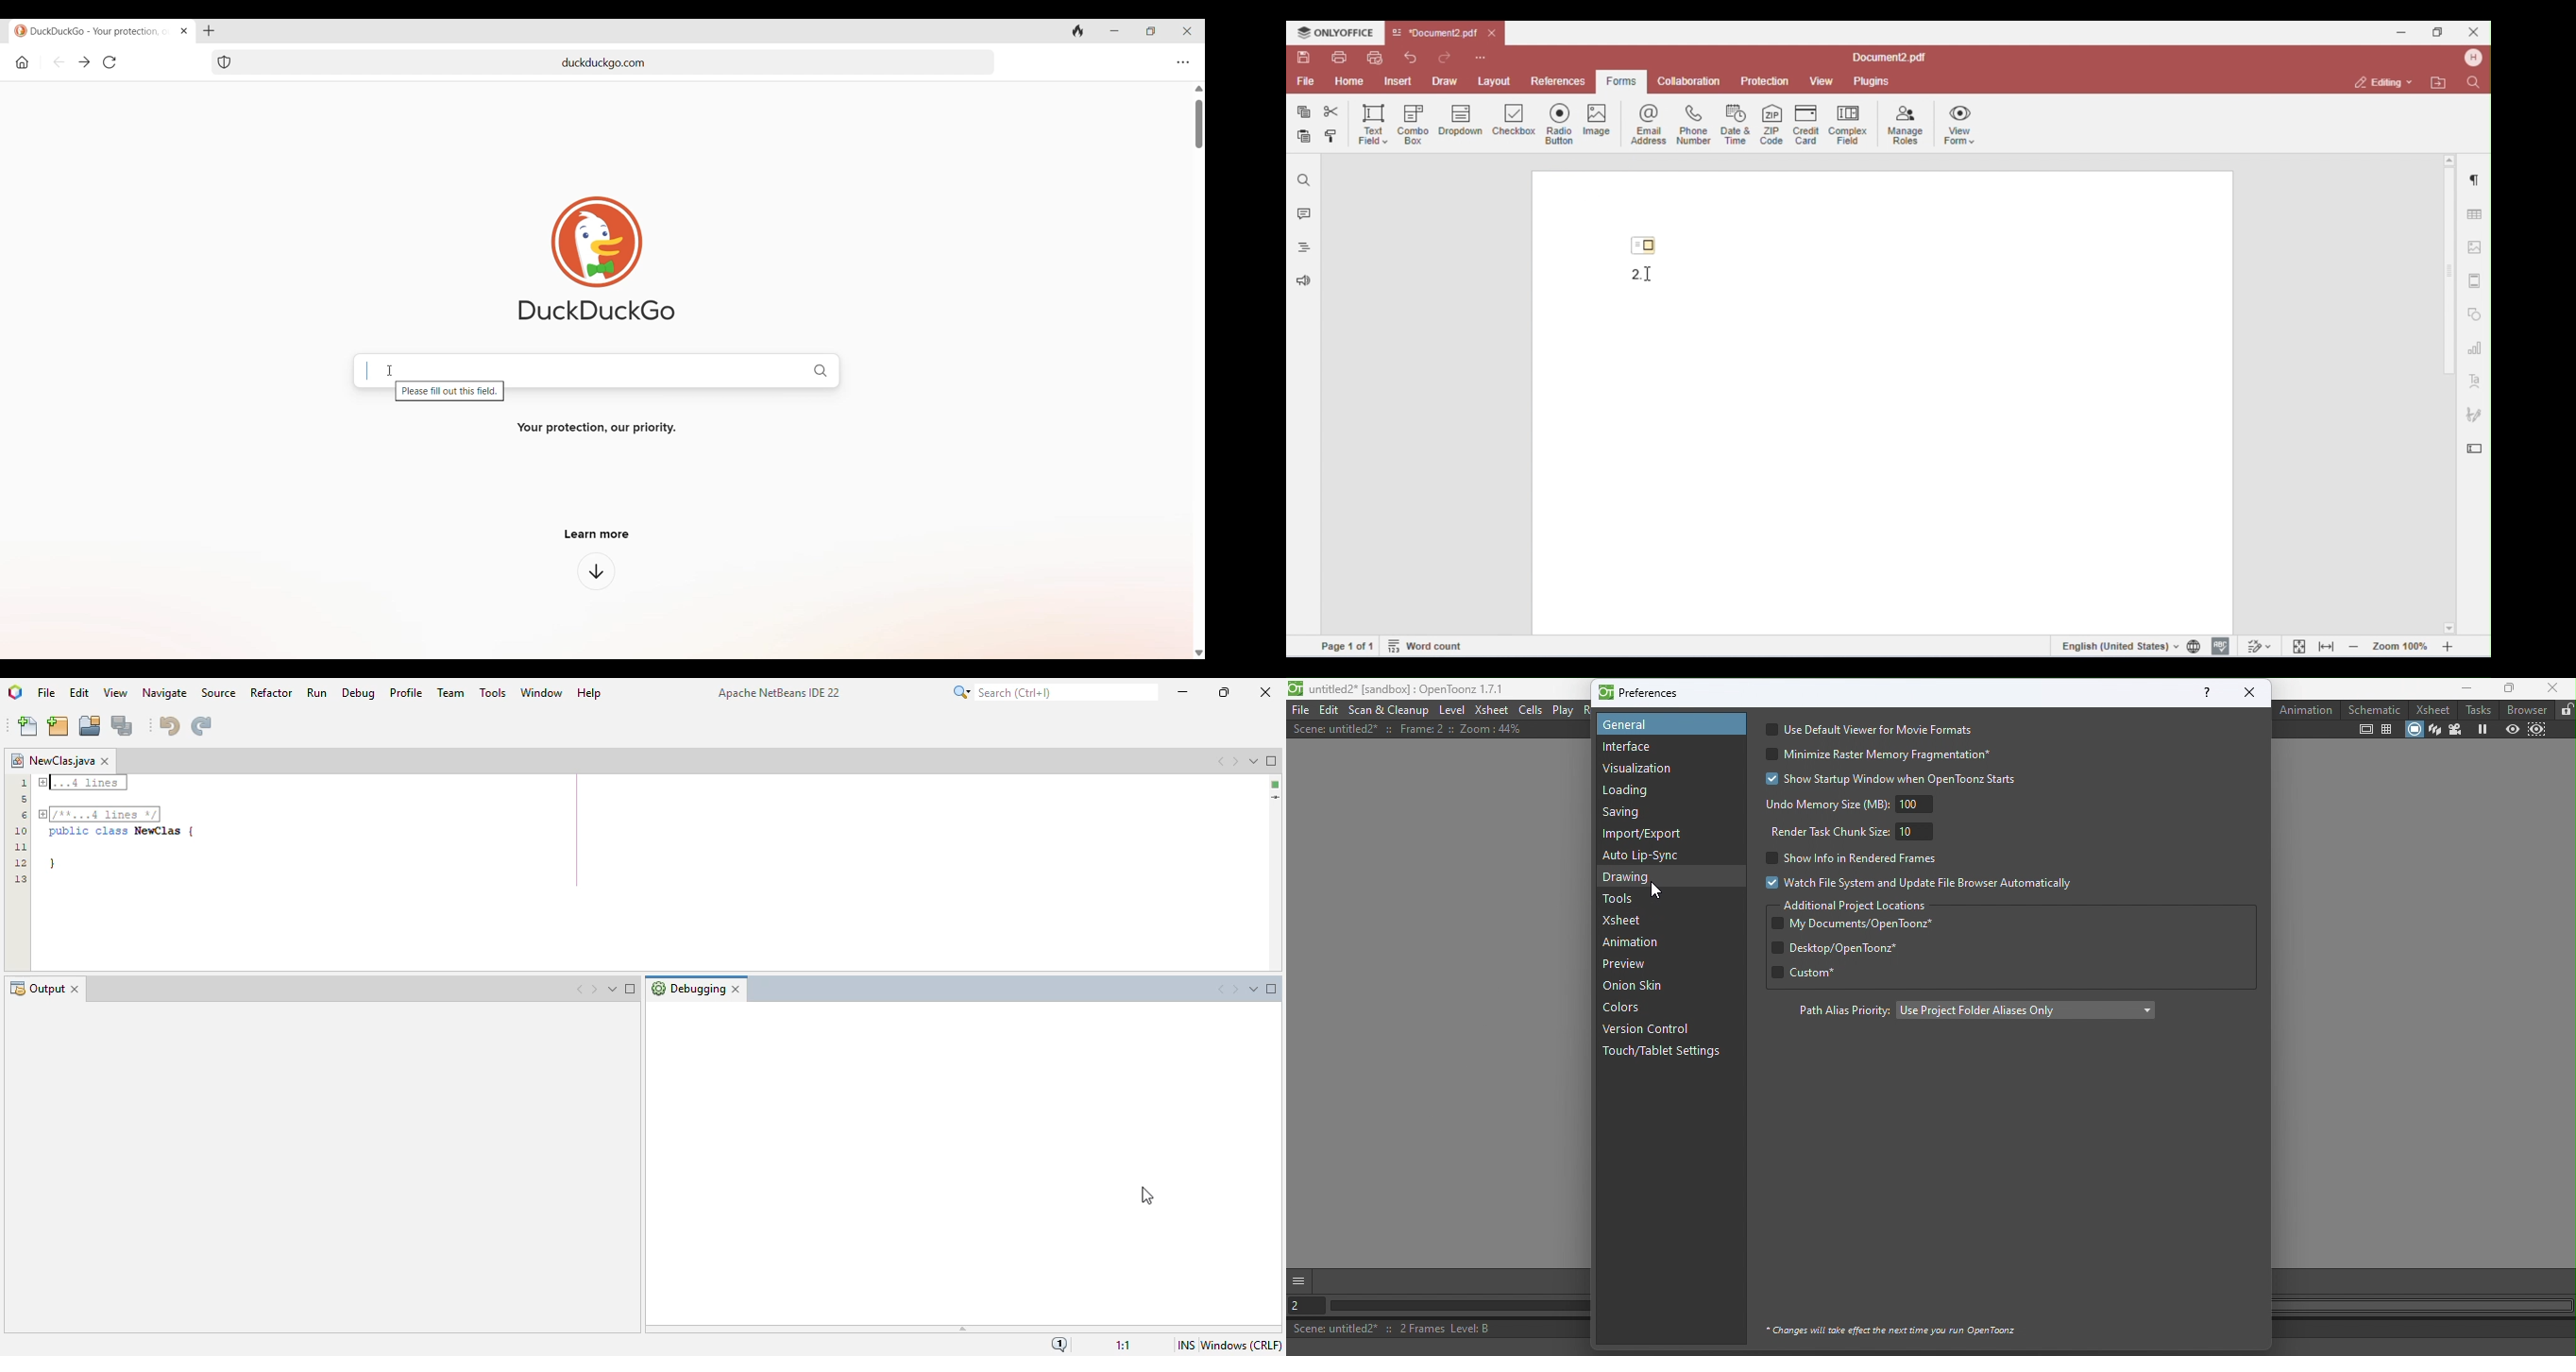 The width and height of the screenshot is (2576, 1372). I want to click on 1:1, so click(1125, 1343).